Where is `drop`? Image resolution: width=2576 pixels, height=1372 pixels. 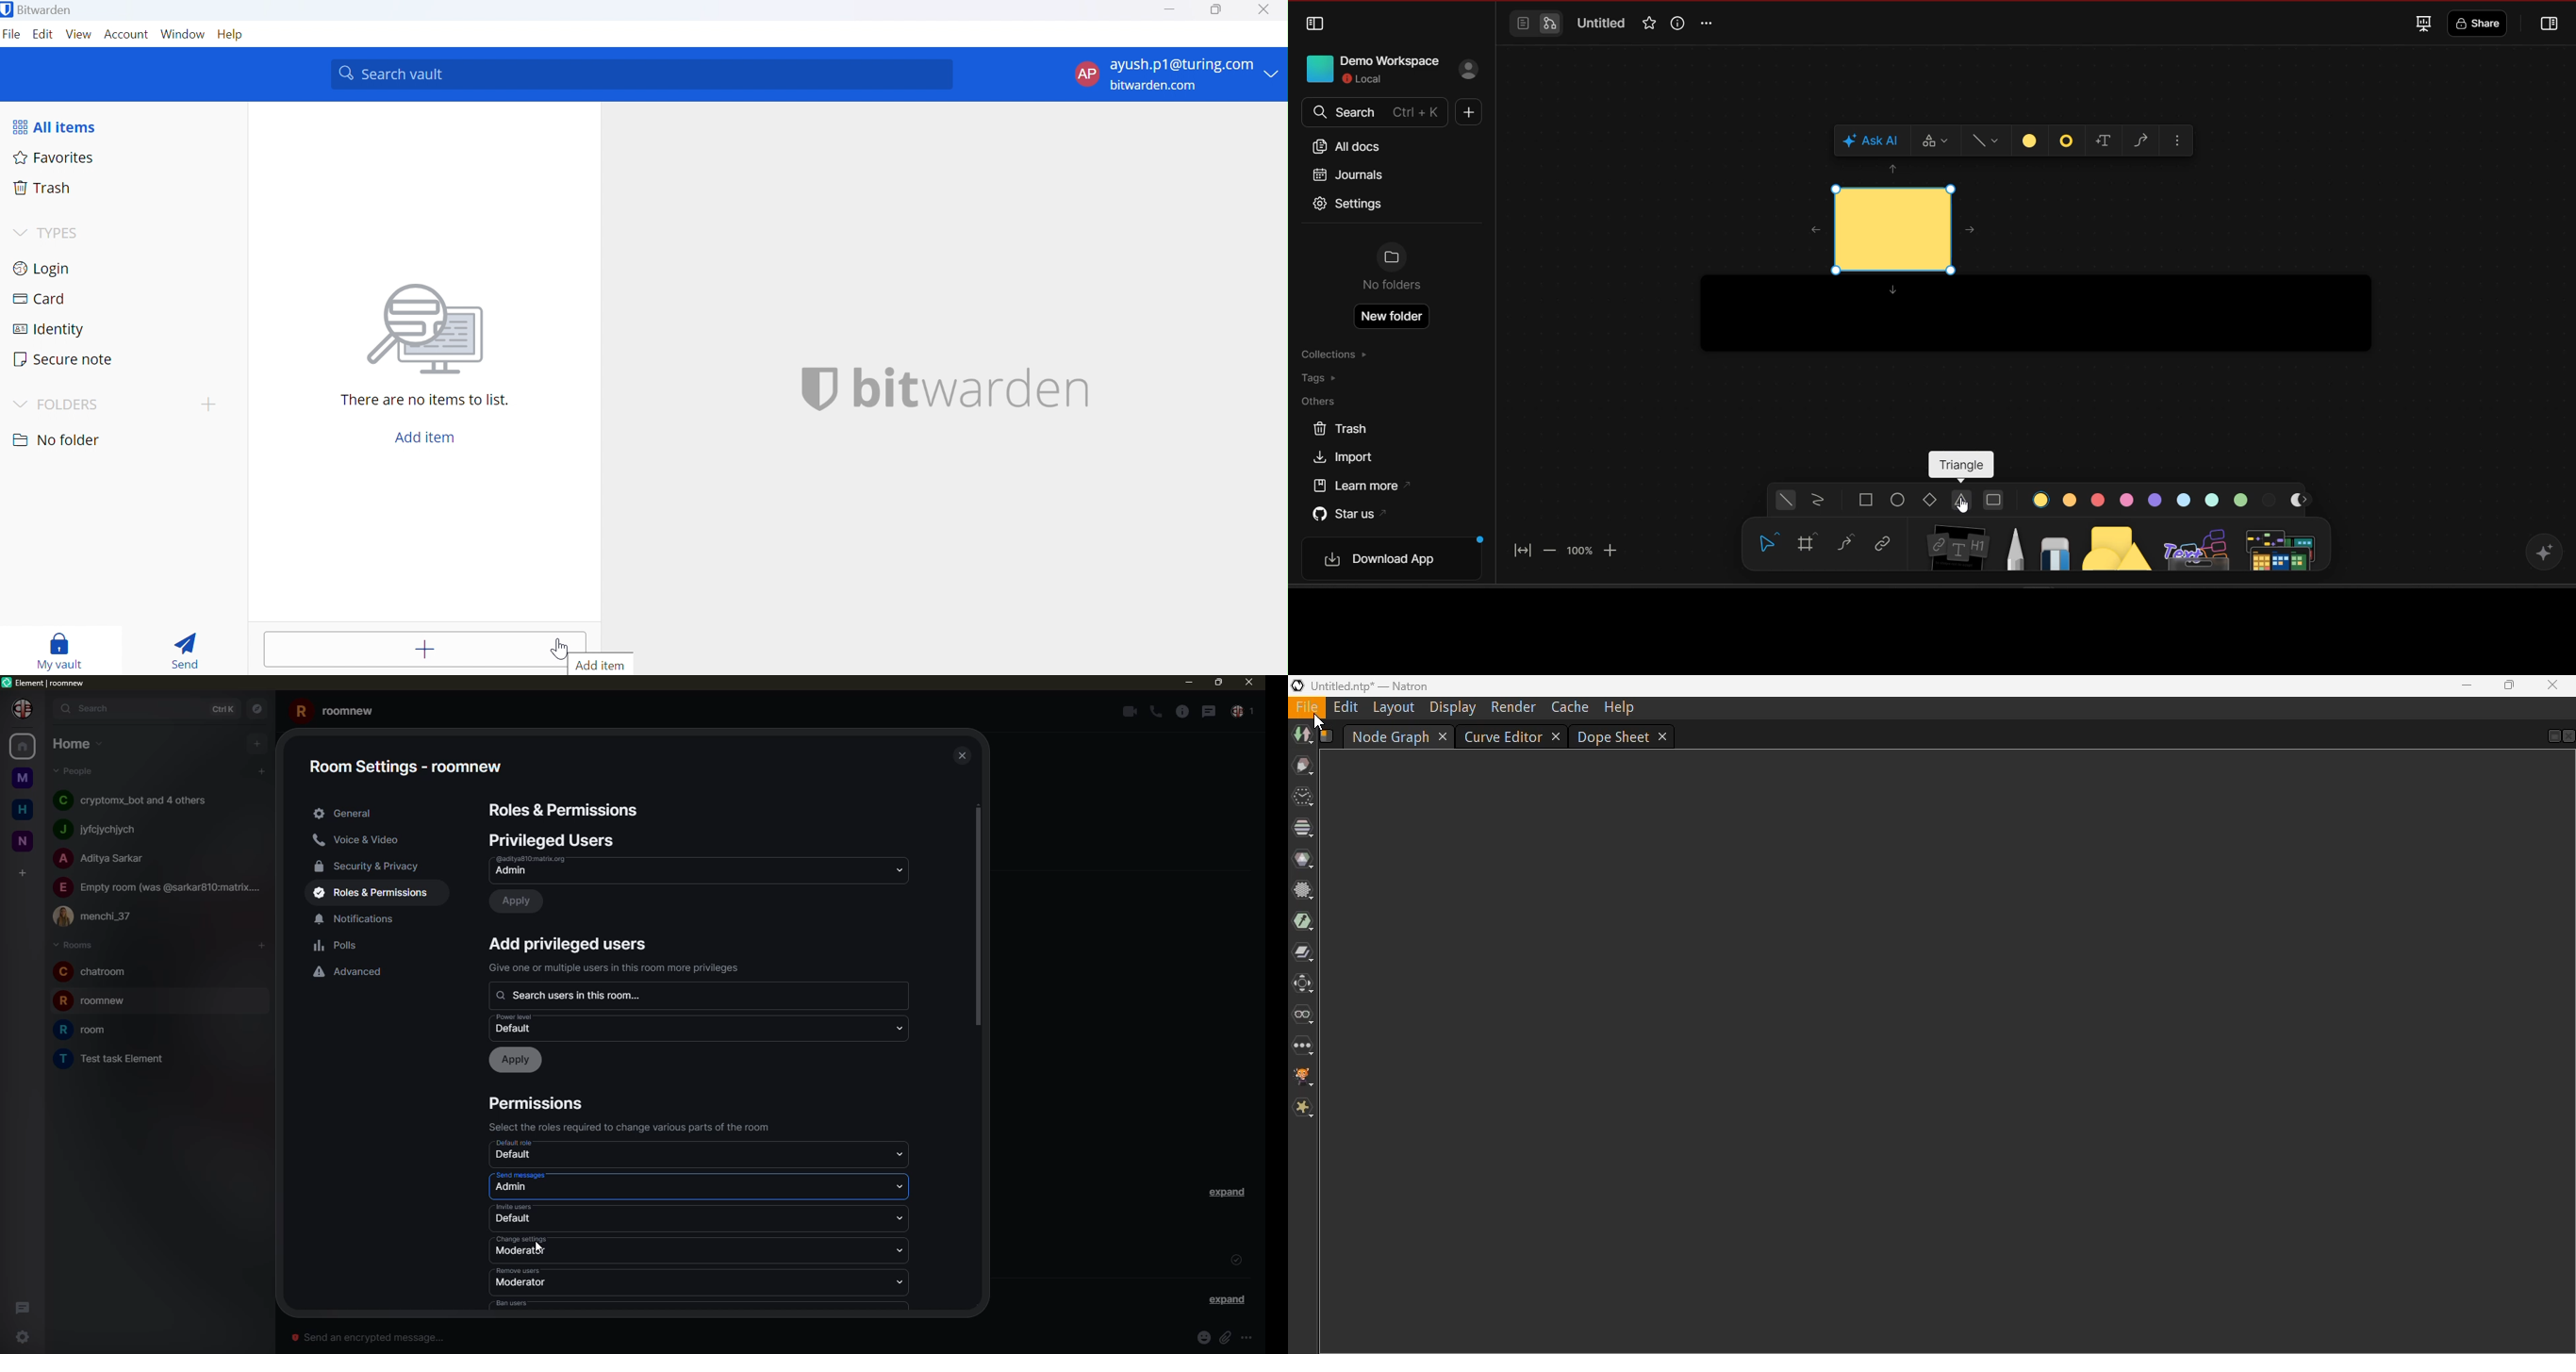
drop is located at coordinates (904, 1186).